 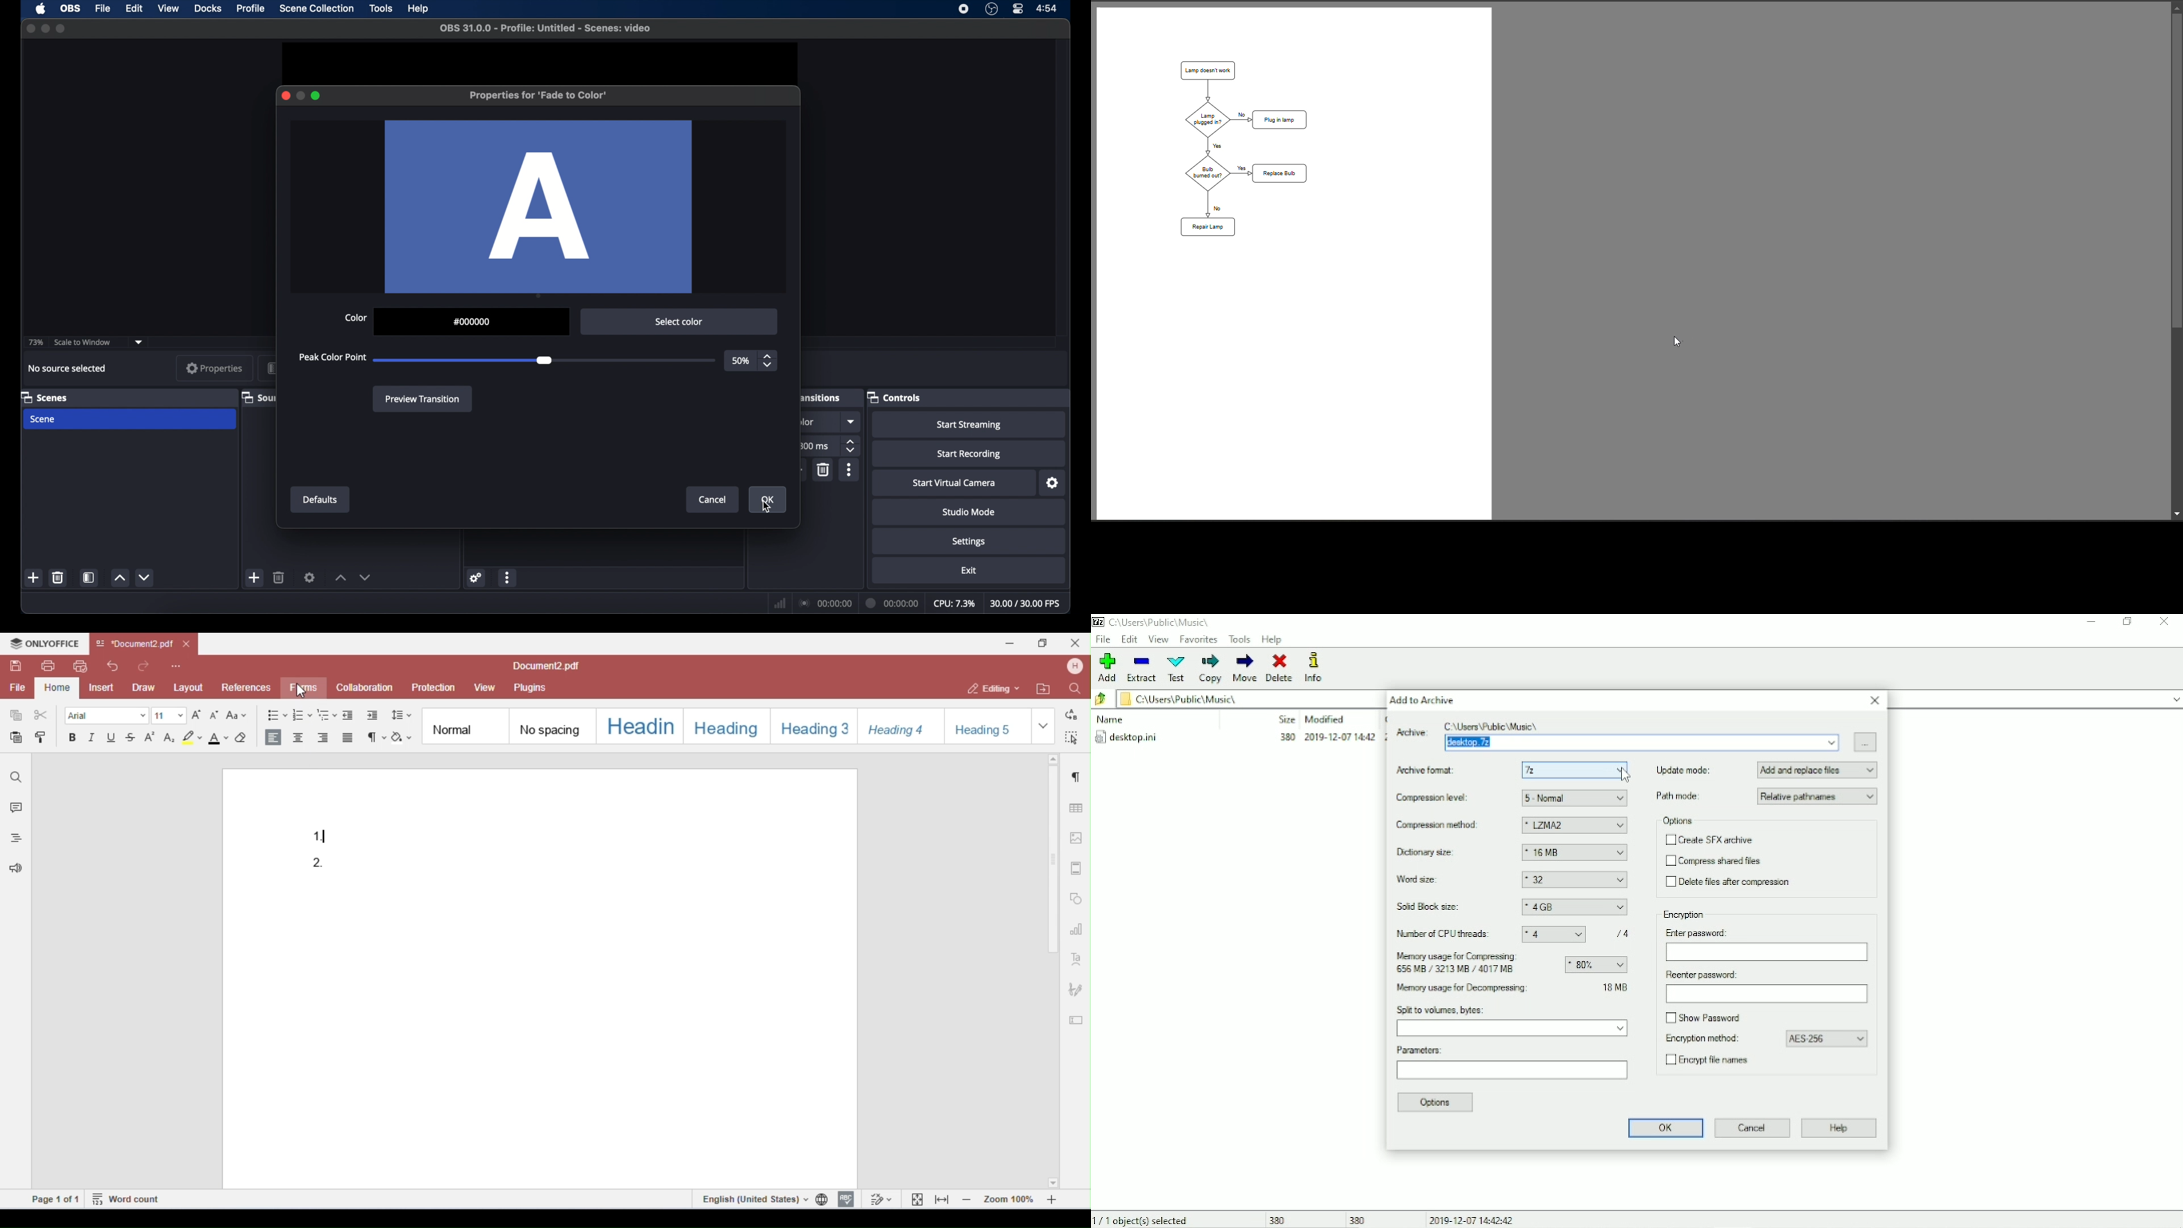 I want to click on Extract, so click(x=1142, y=670).